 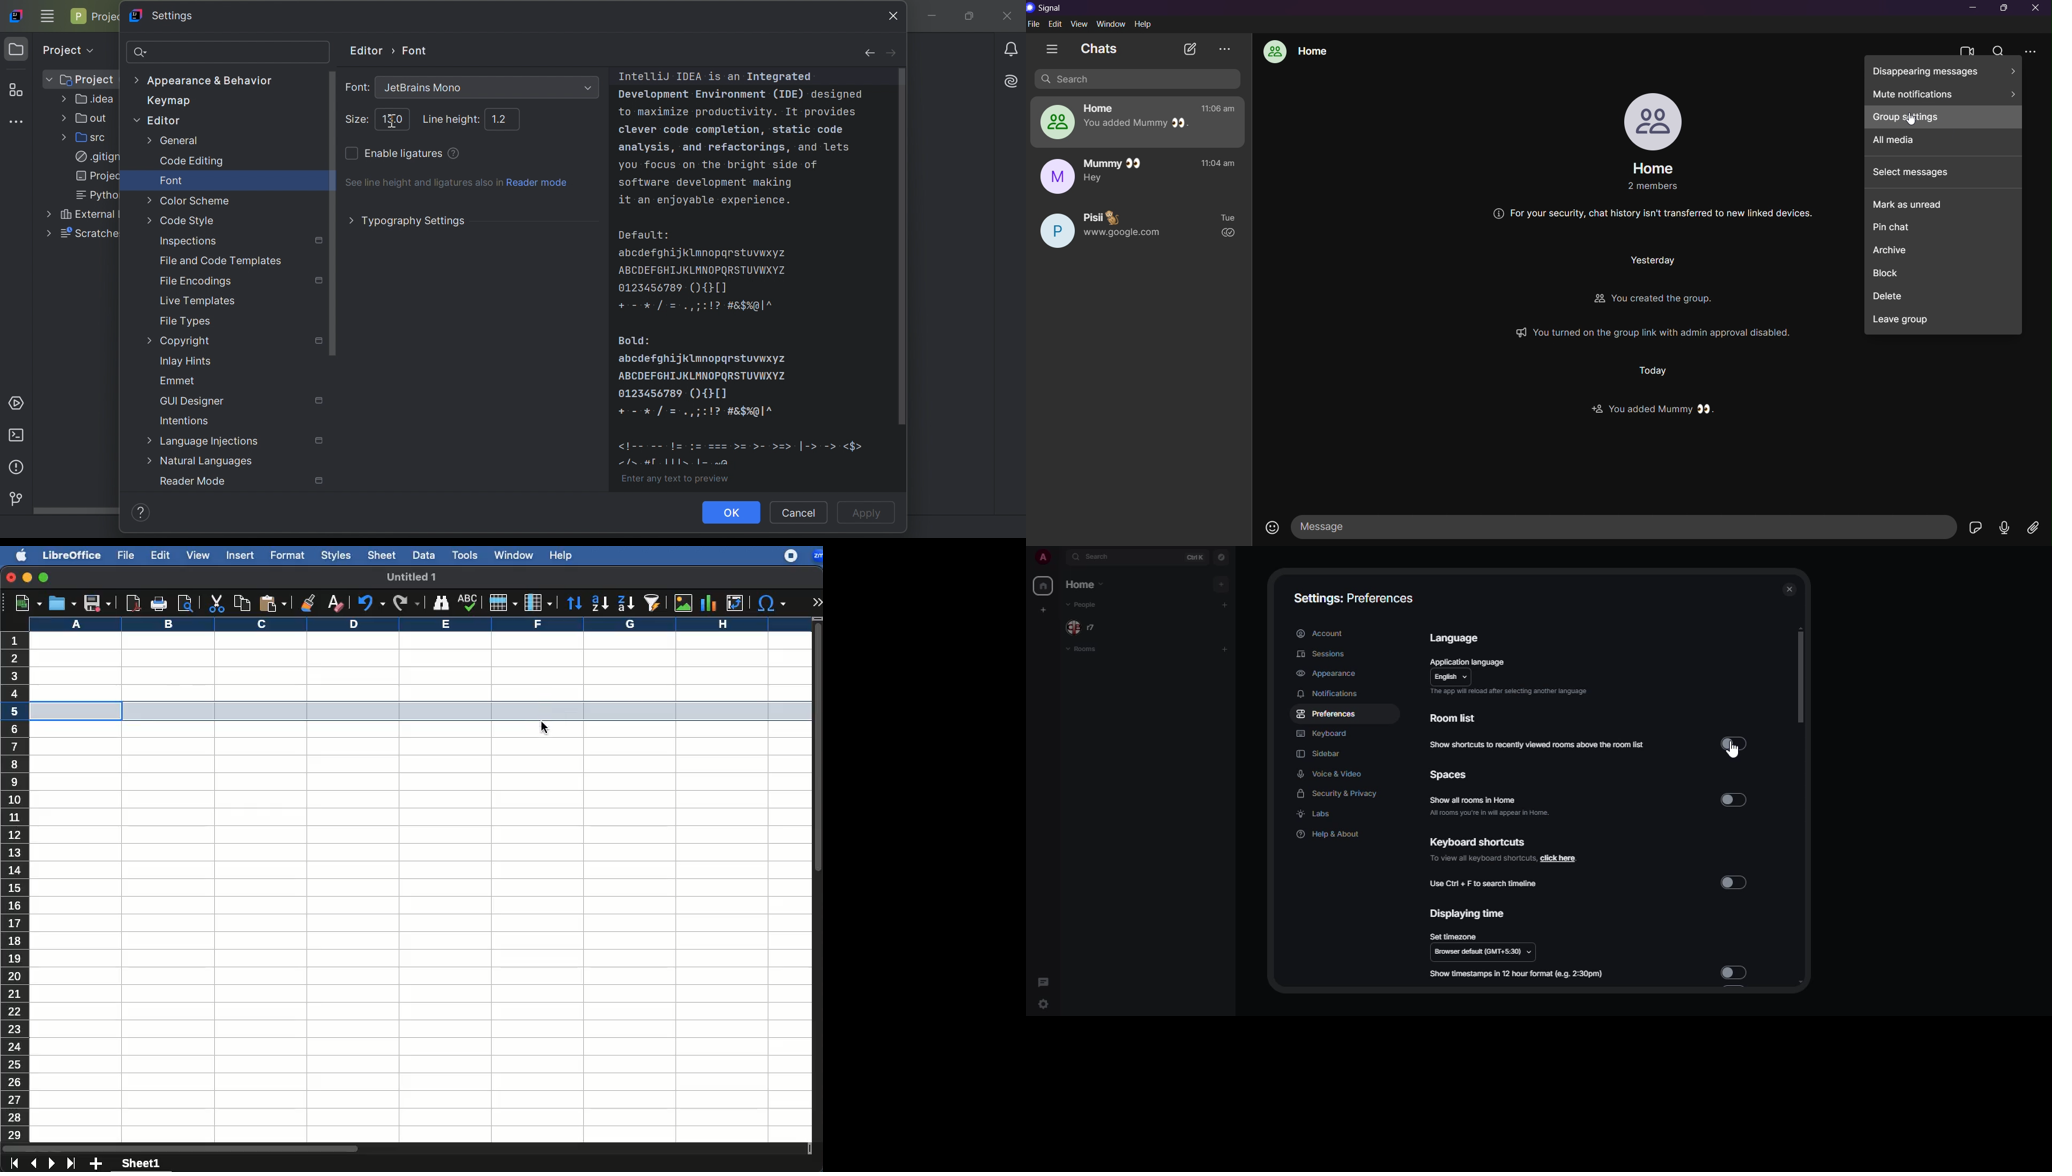 What do you see at coordinates (600, 601) in the screenshot?
I see `ascending` at bounding box center [600, 601].